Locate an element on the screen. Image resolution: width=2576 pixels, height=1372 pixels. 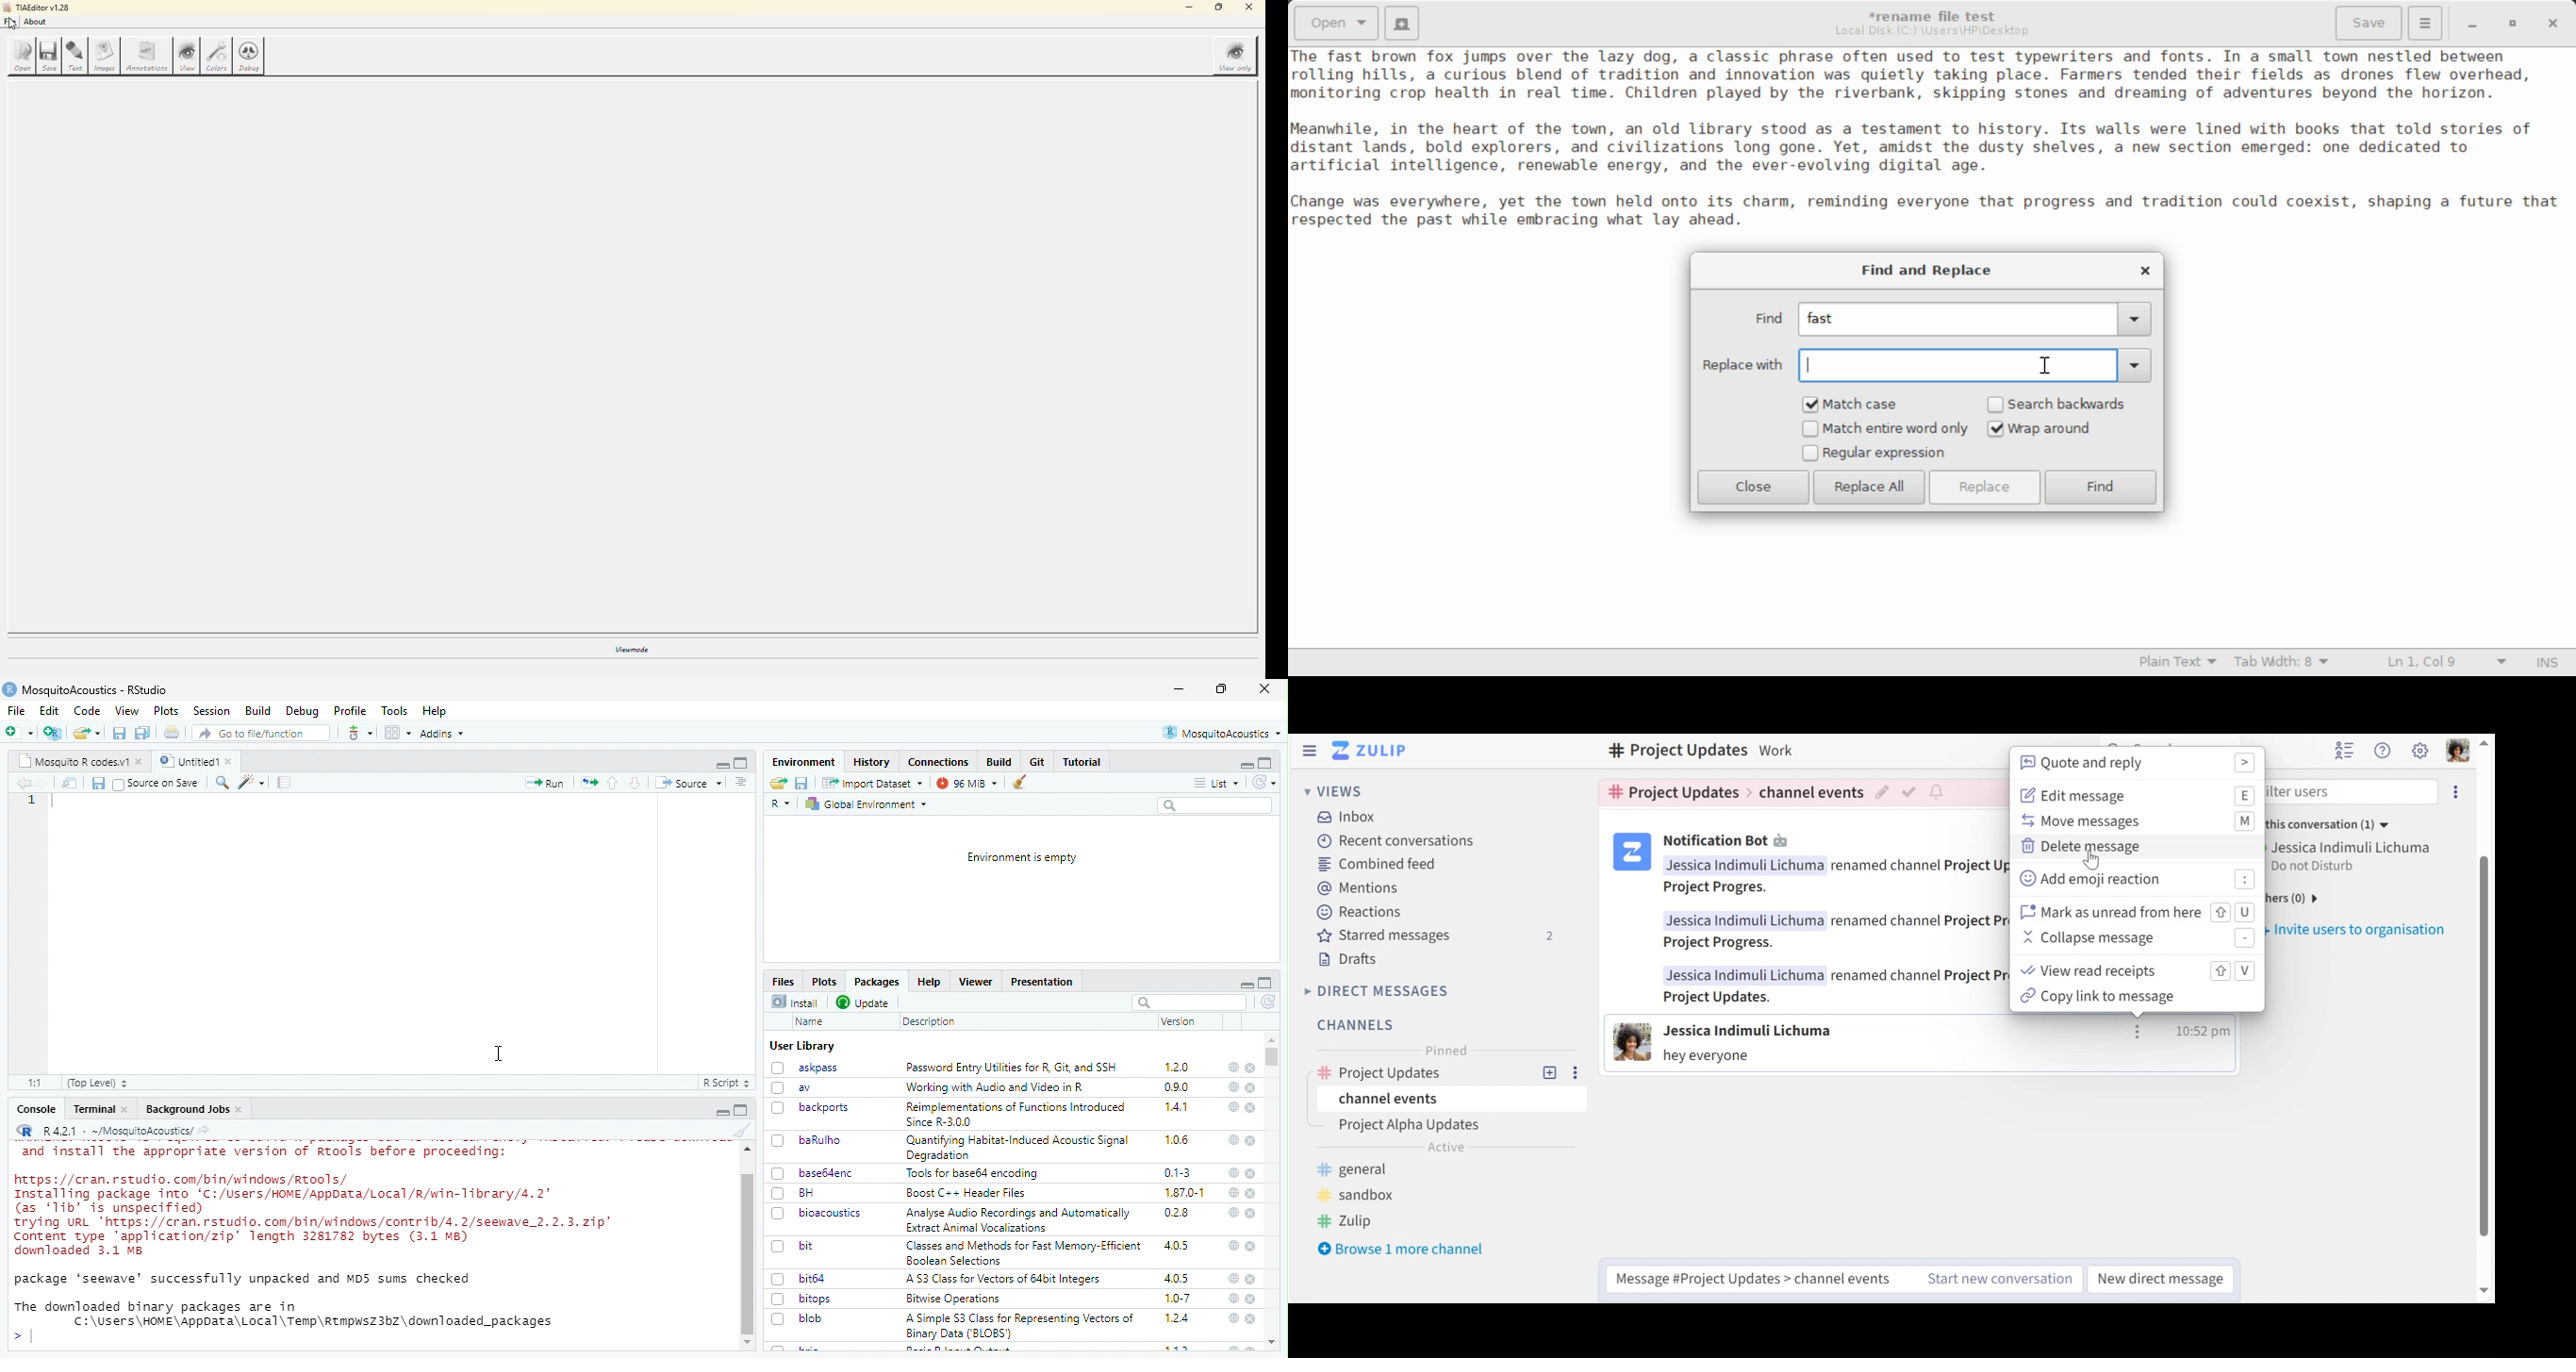
‘Working with Audio and Video in R is located at coordinates (999, 1087).